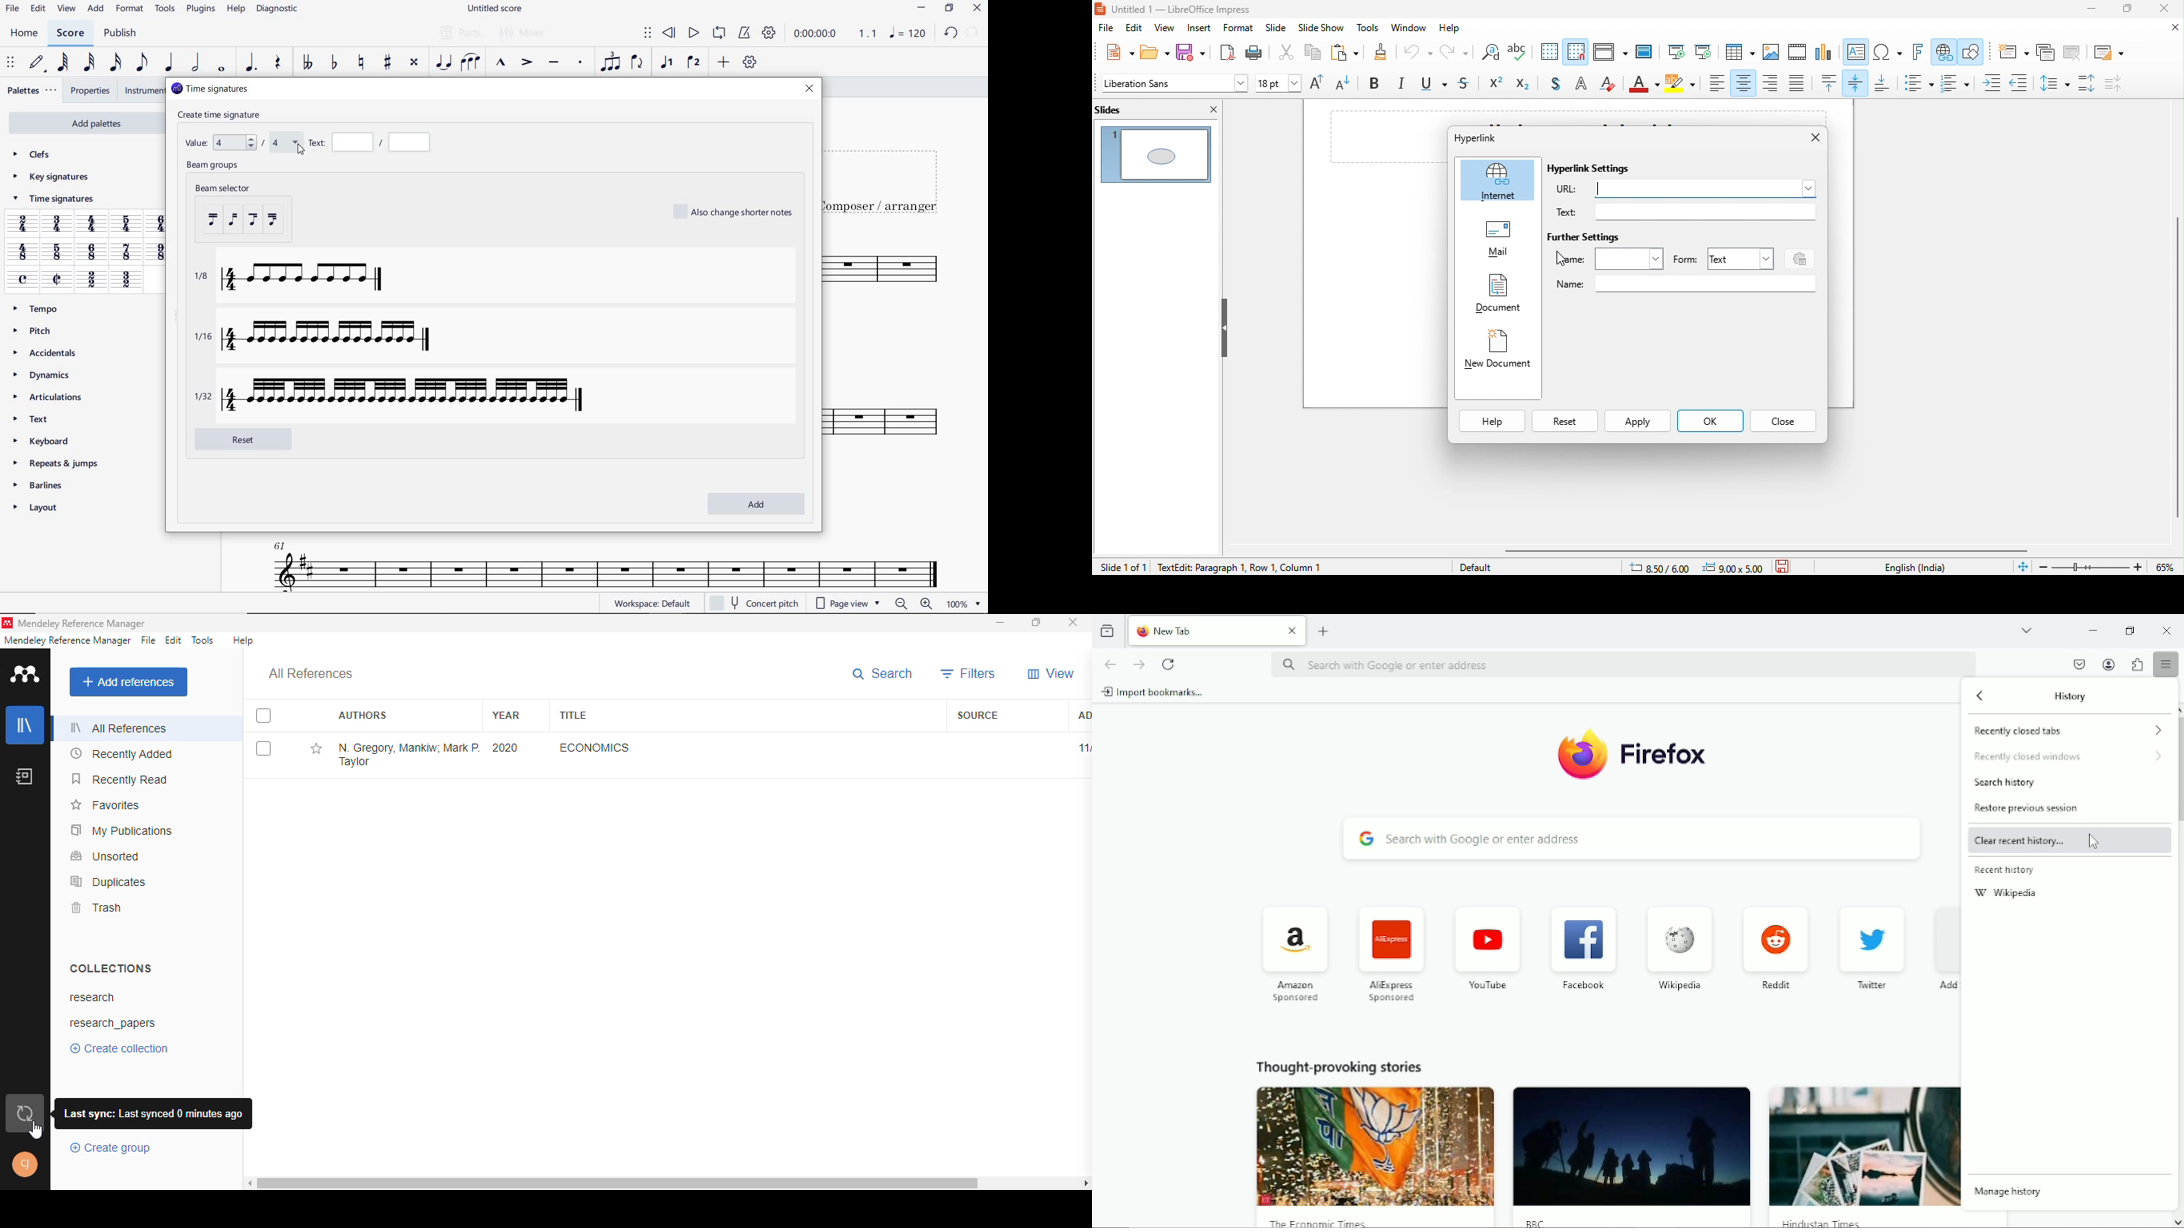 This screenshot has height=1232, width=2184. I want to click on TOGGLE FLAT, so click(333, 63).